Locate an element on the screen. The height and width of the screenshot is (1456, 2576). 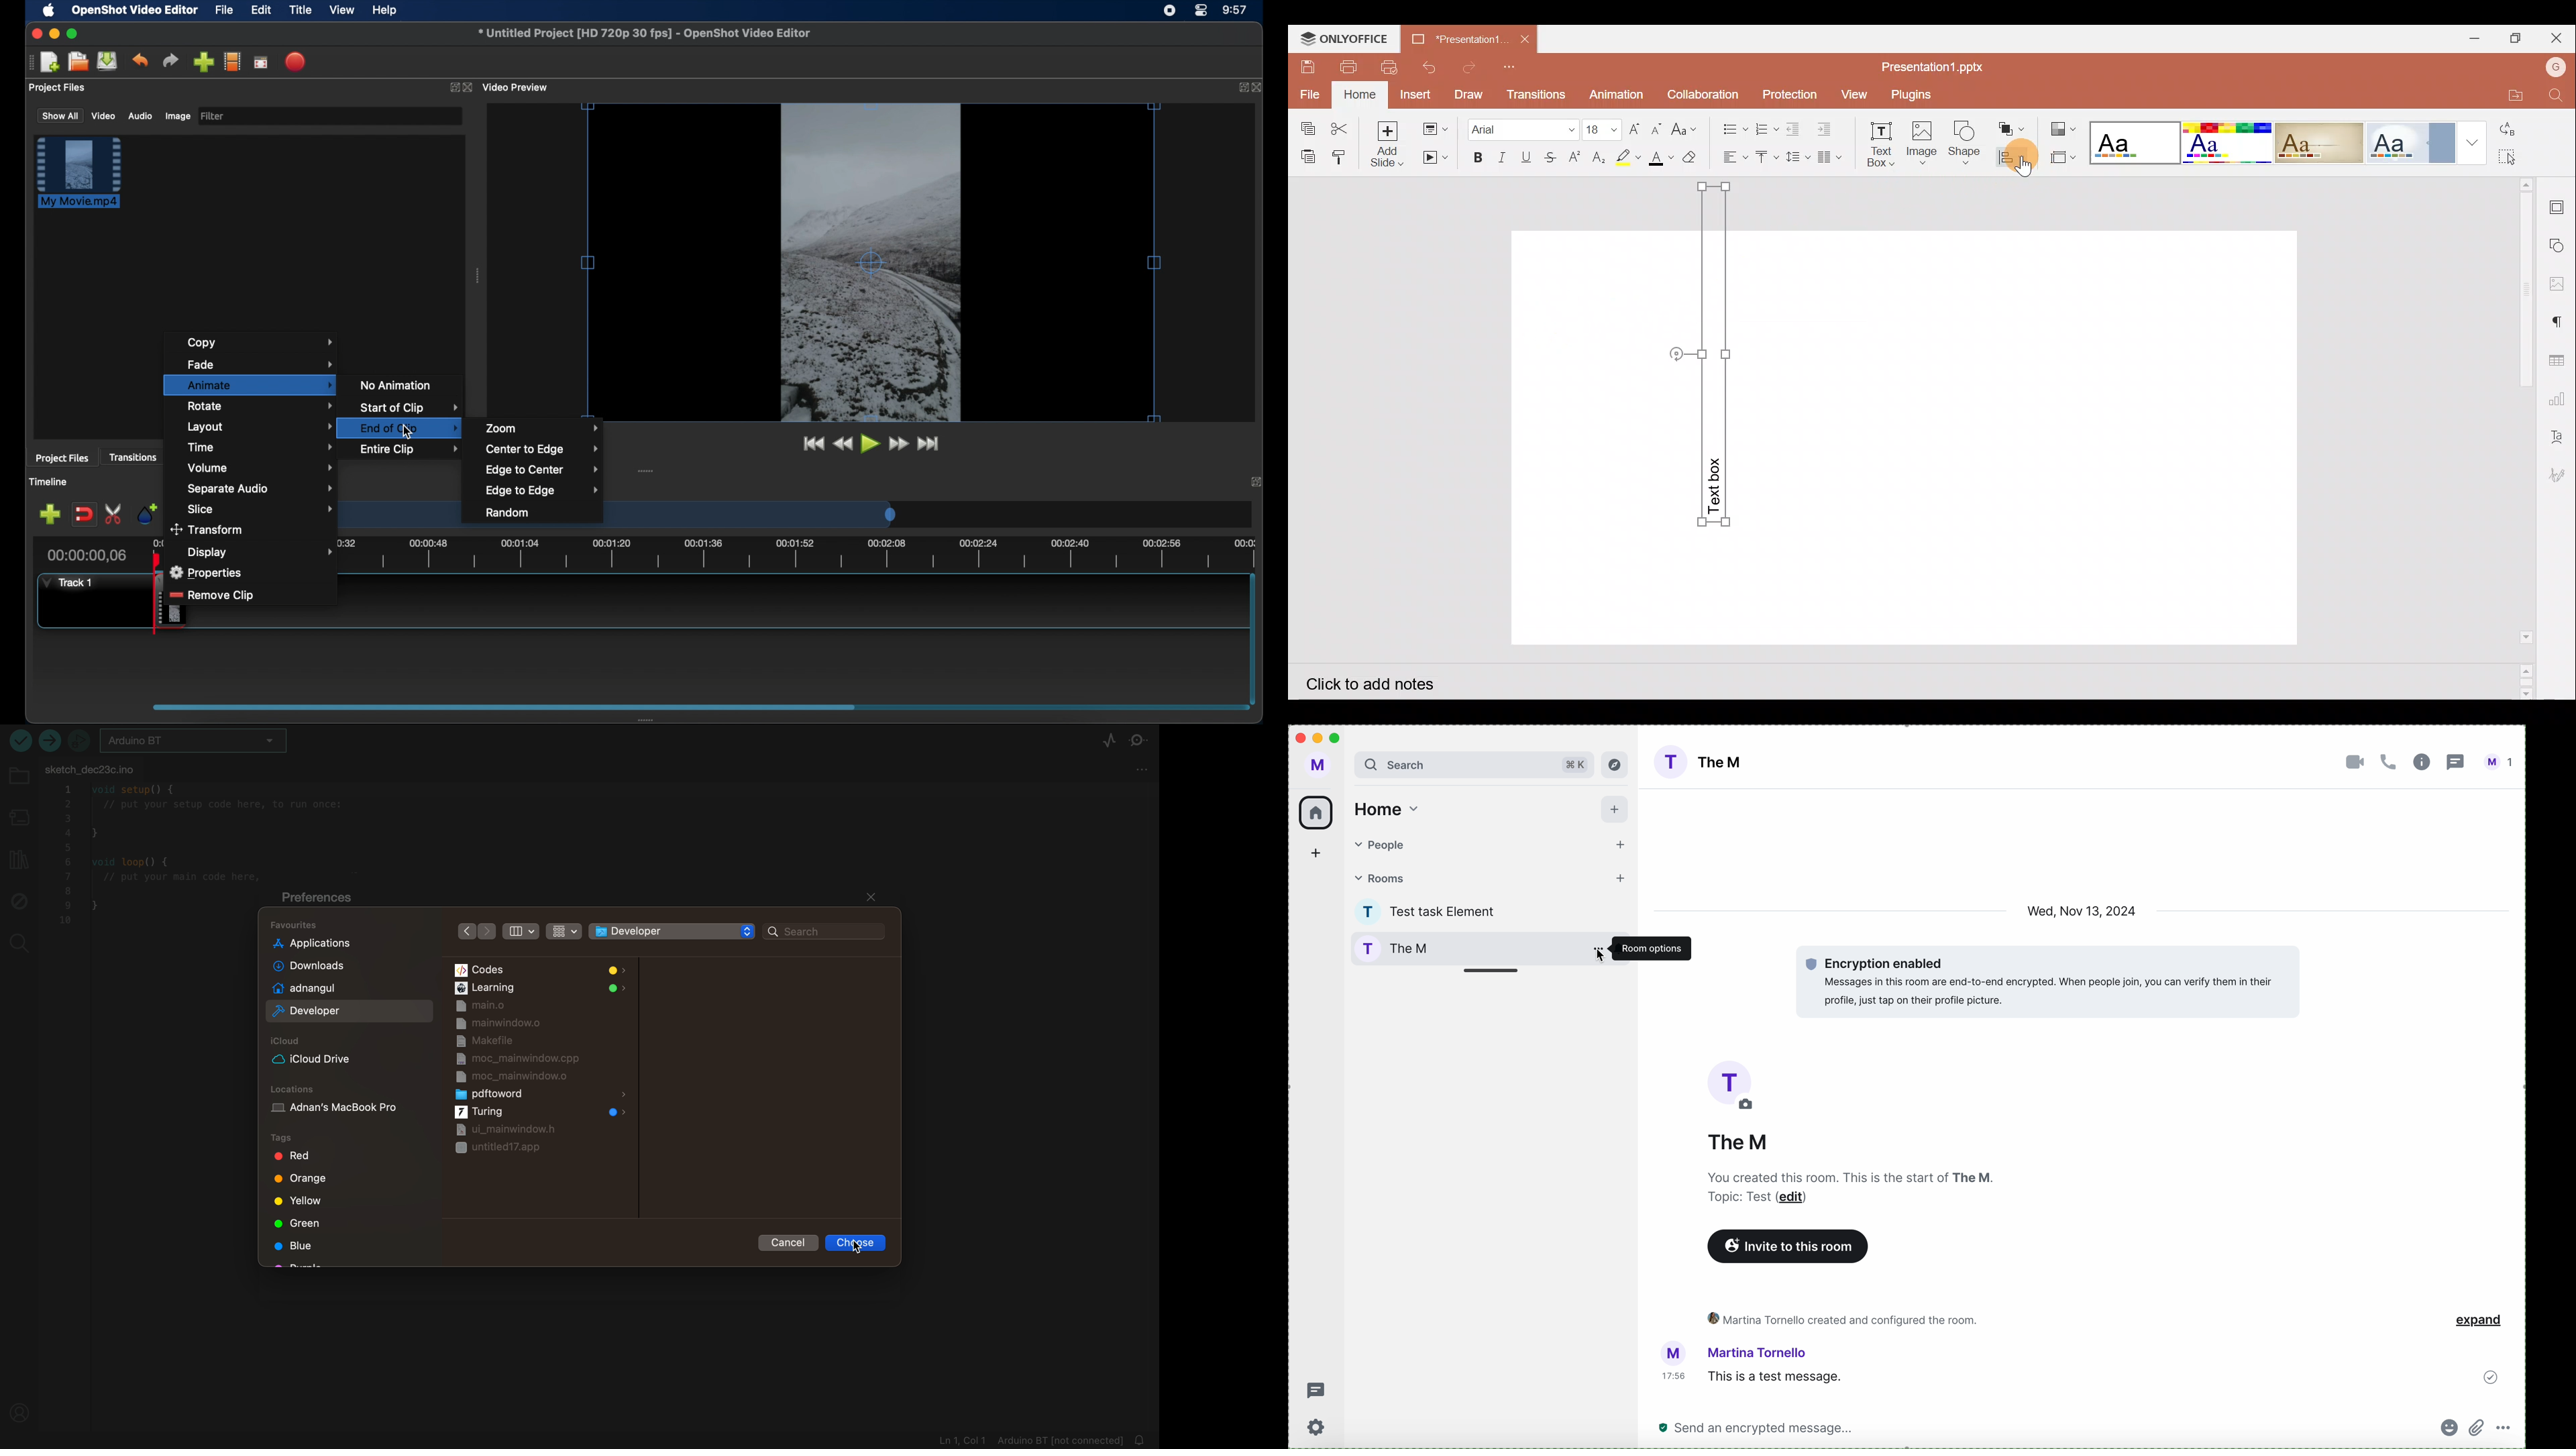
Select slide size is located at coordinates (2062, 158).